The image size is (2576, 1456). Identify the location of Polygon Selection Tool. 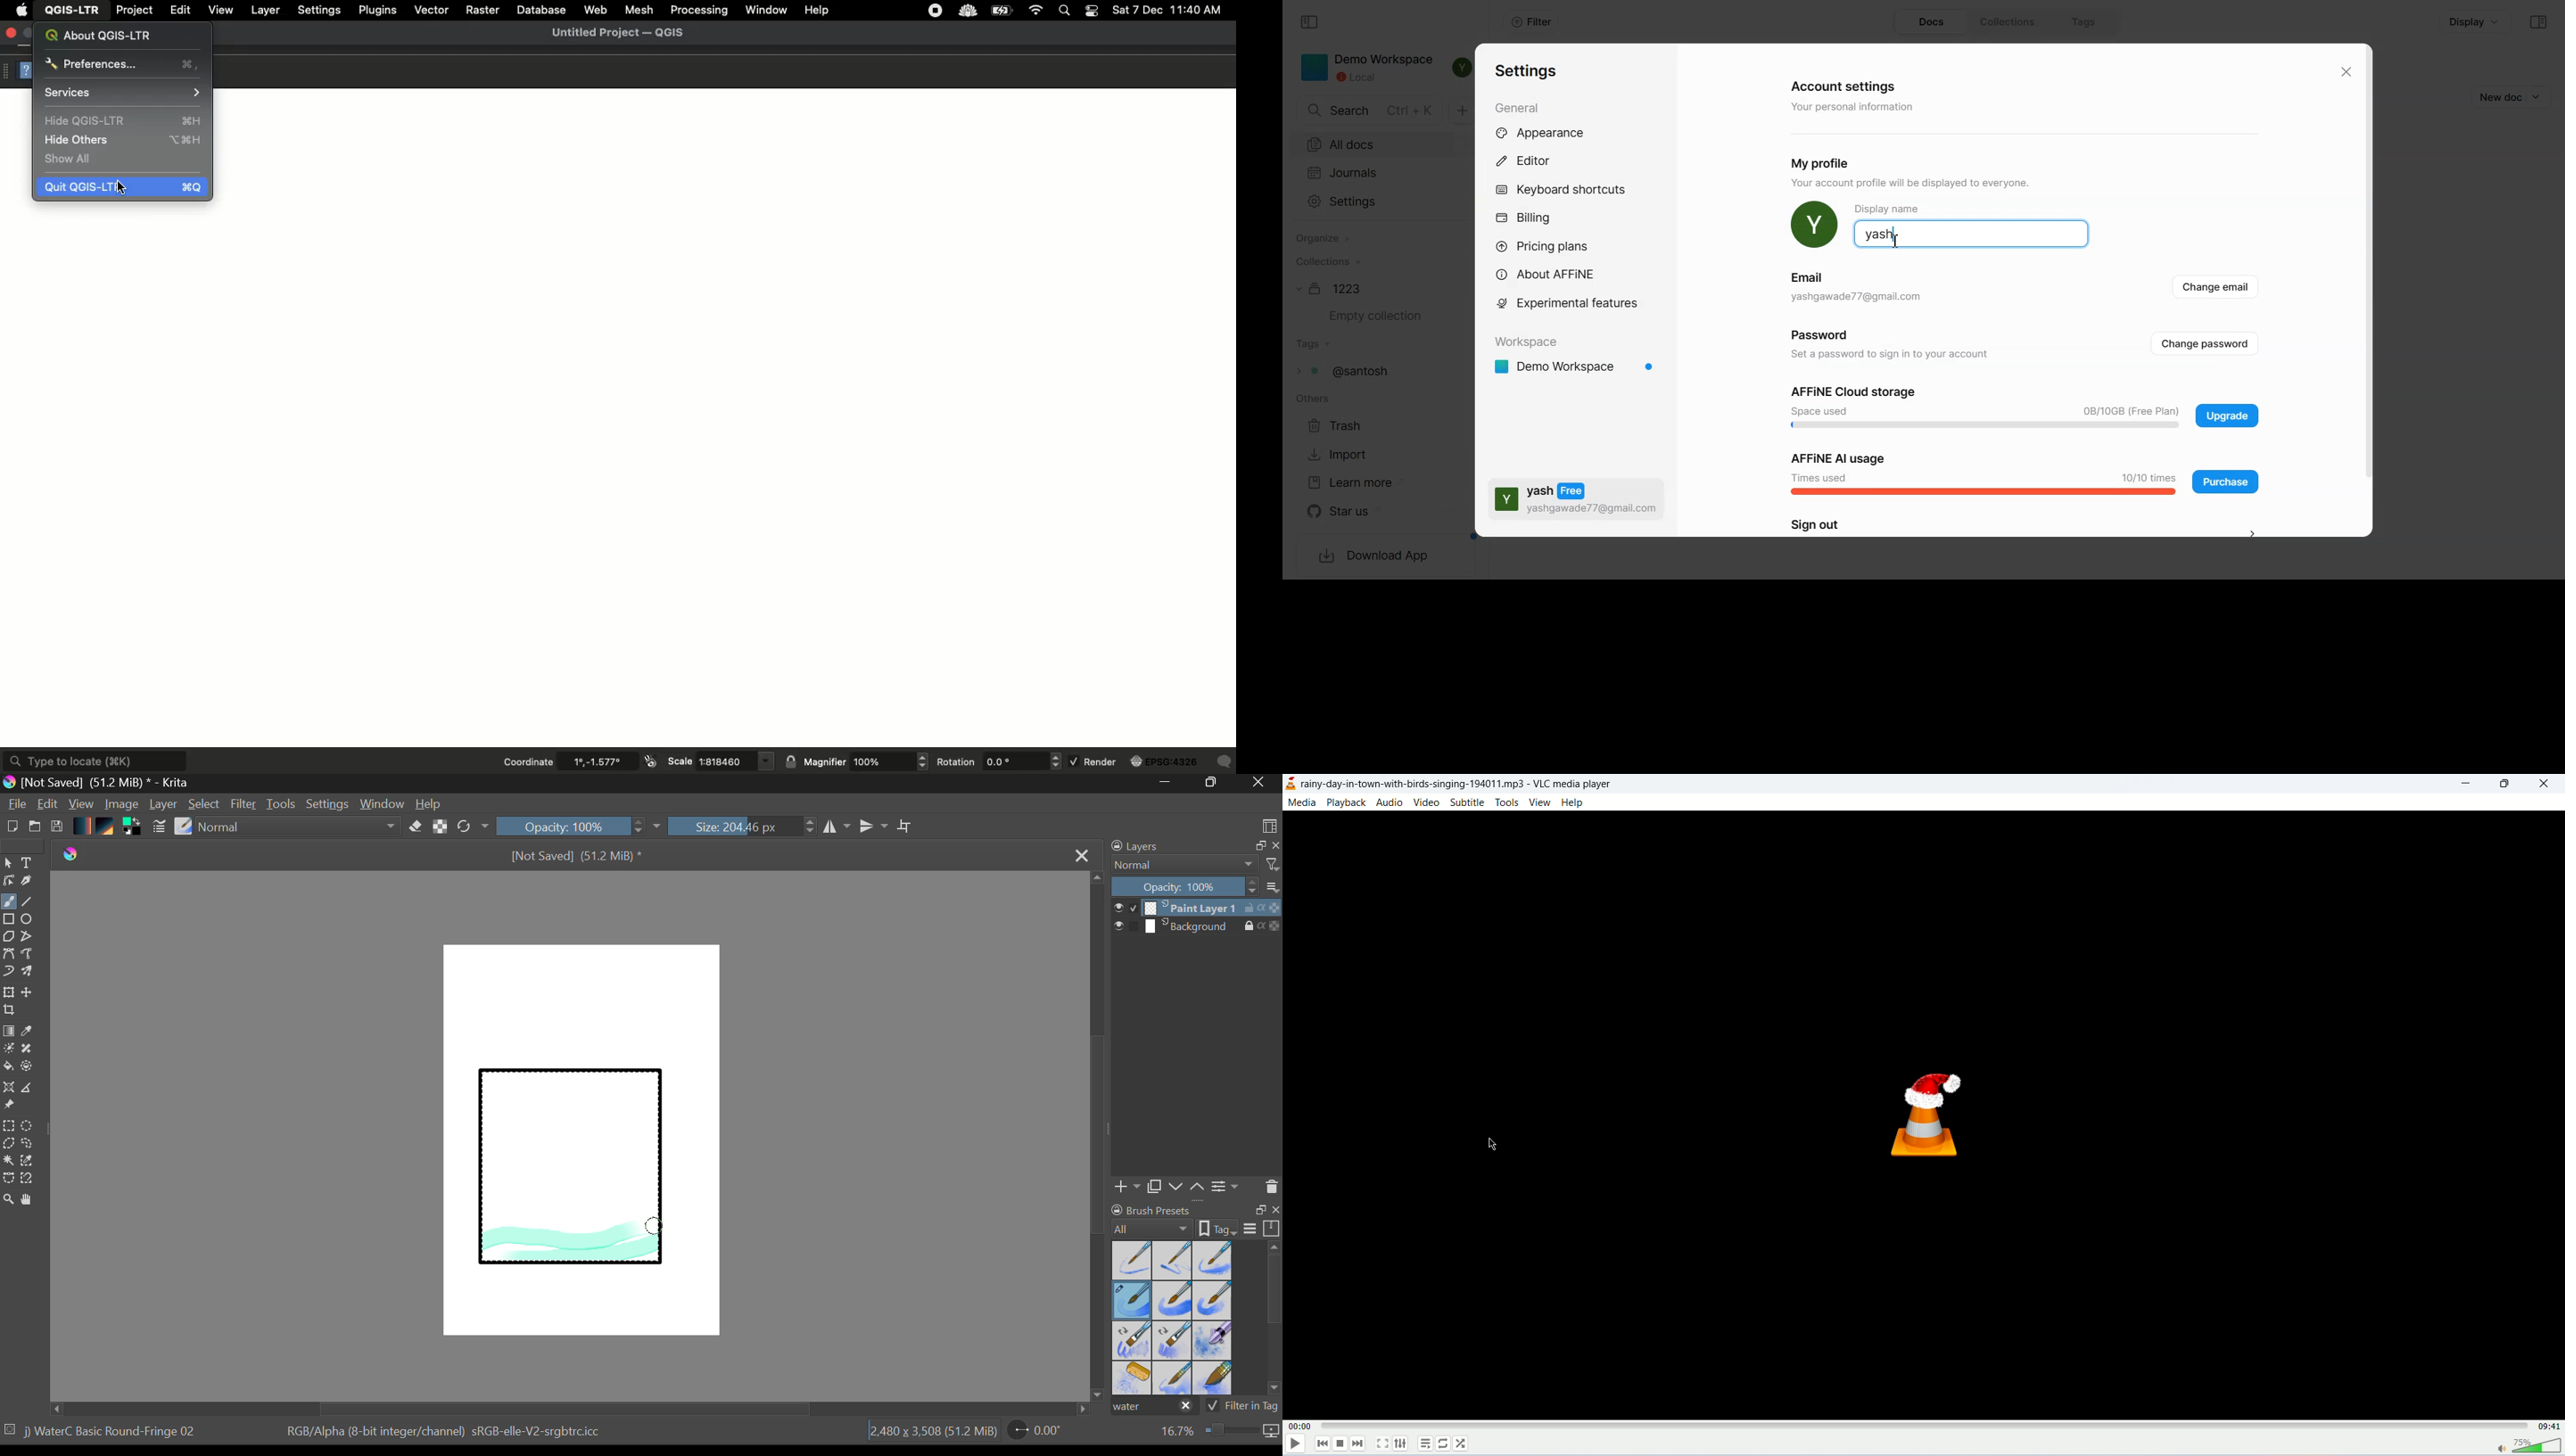
(8, 1144).